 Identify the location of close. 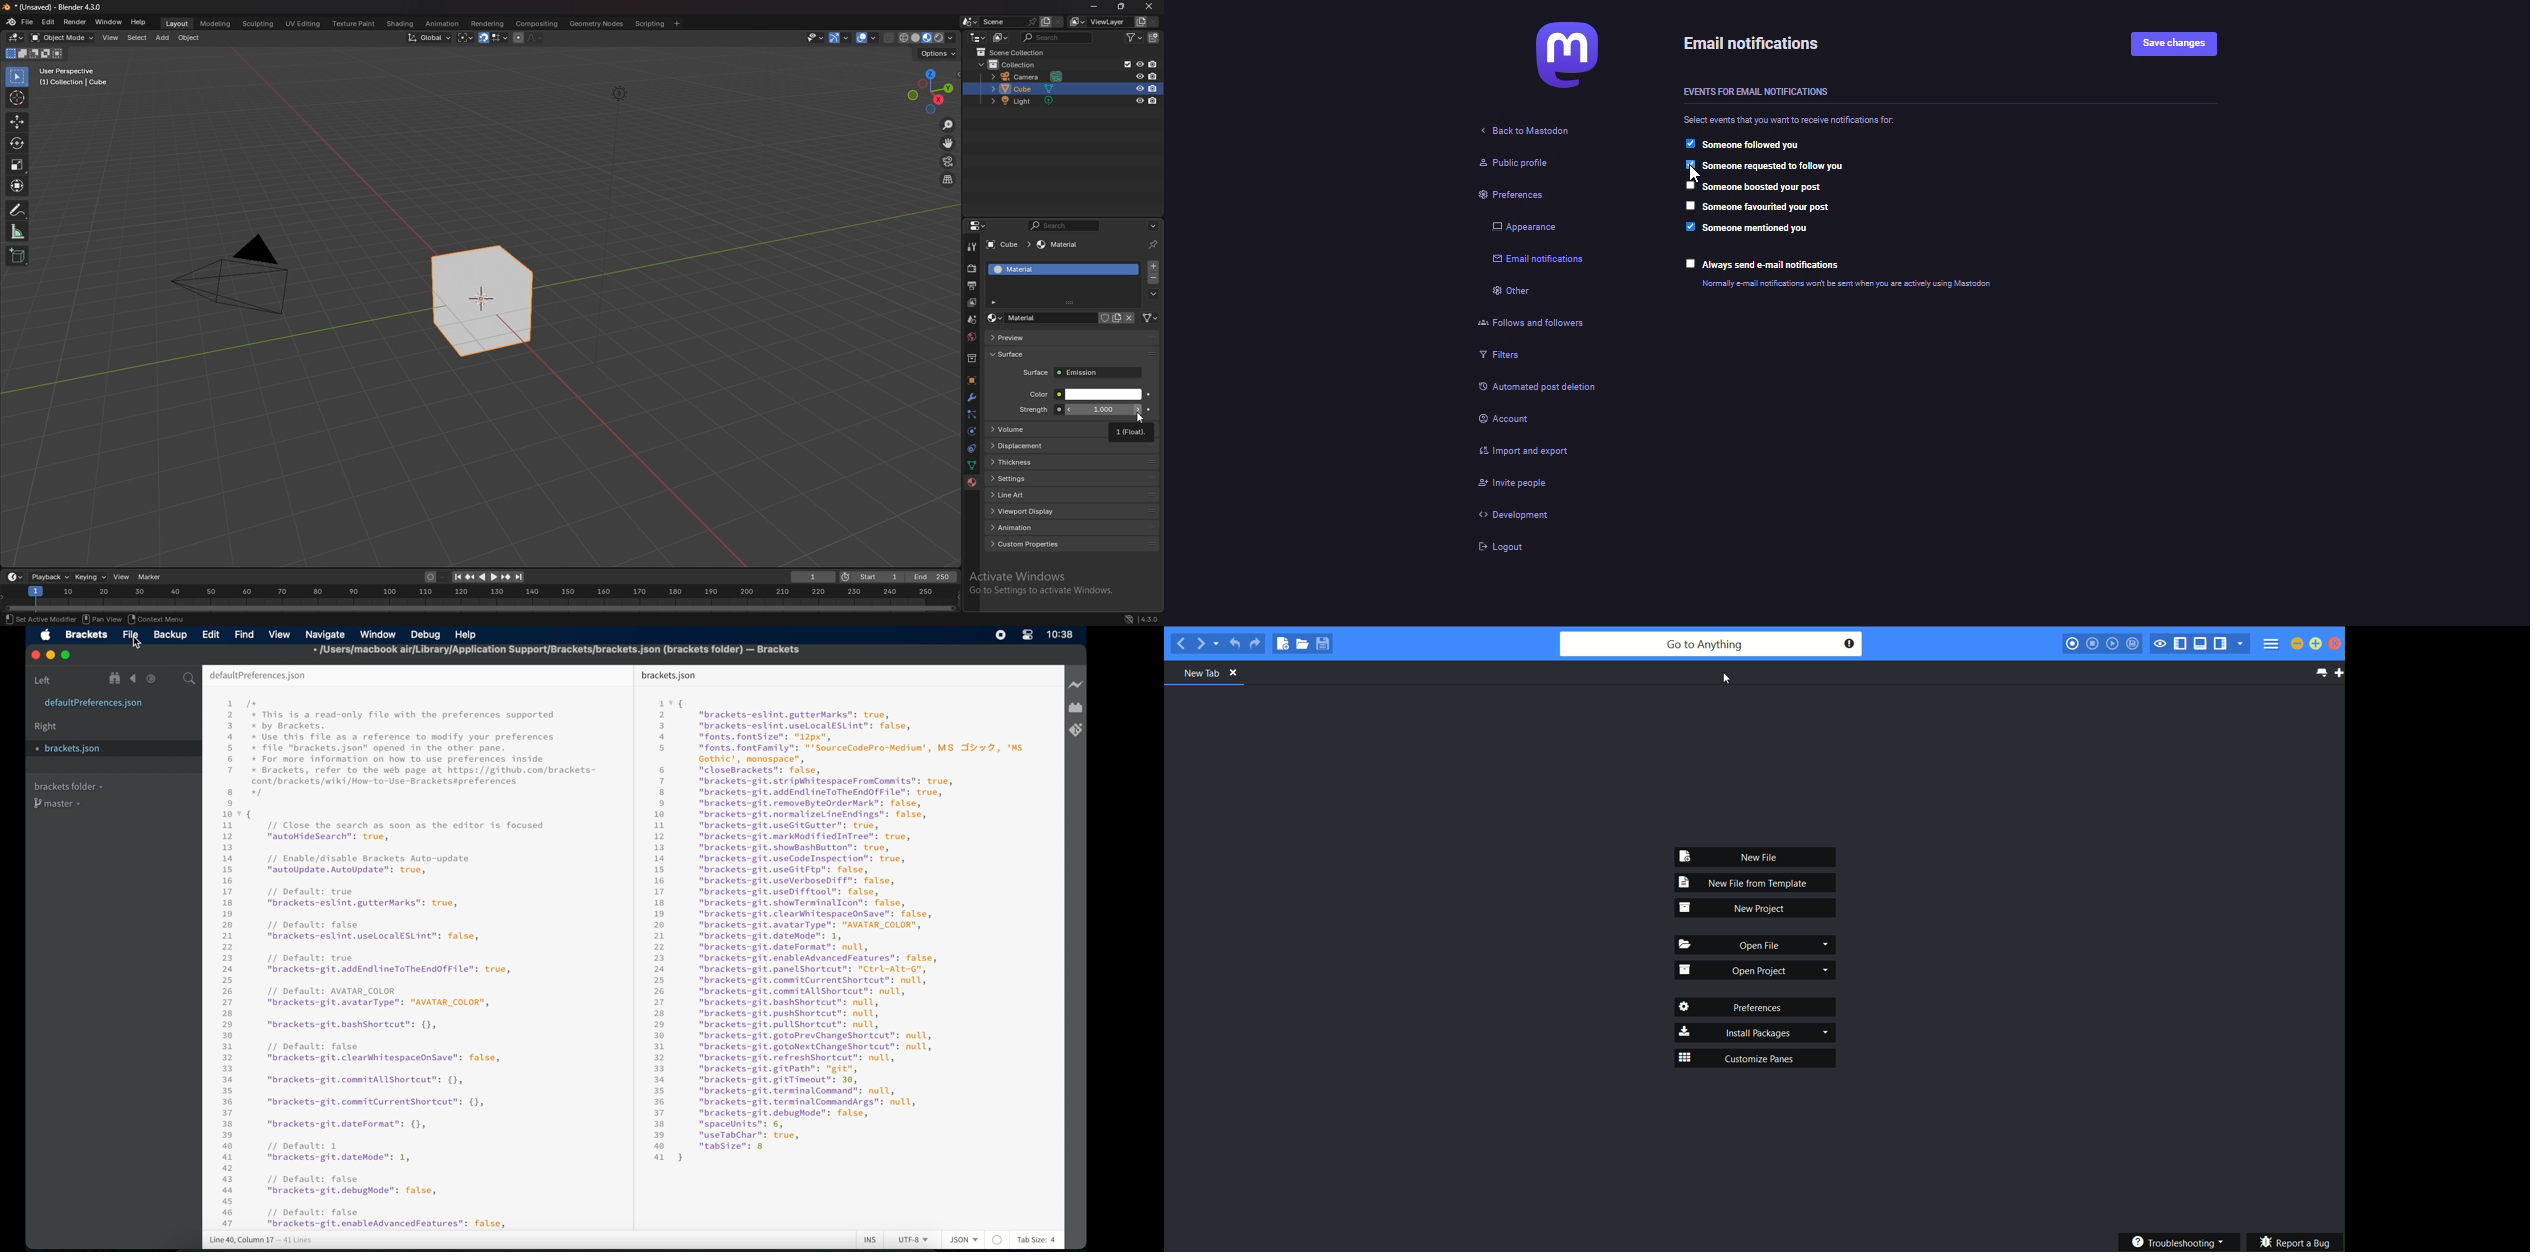
(36, 656).